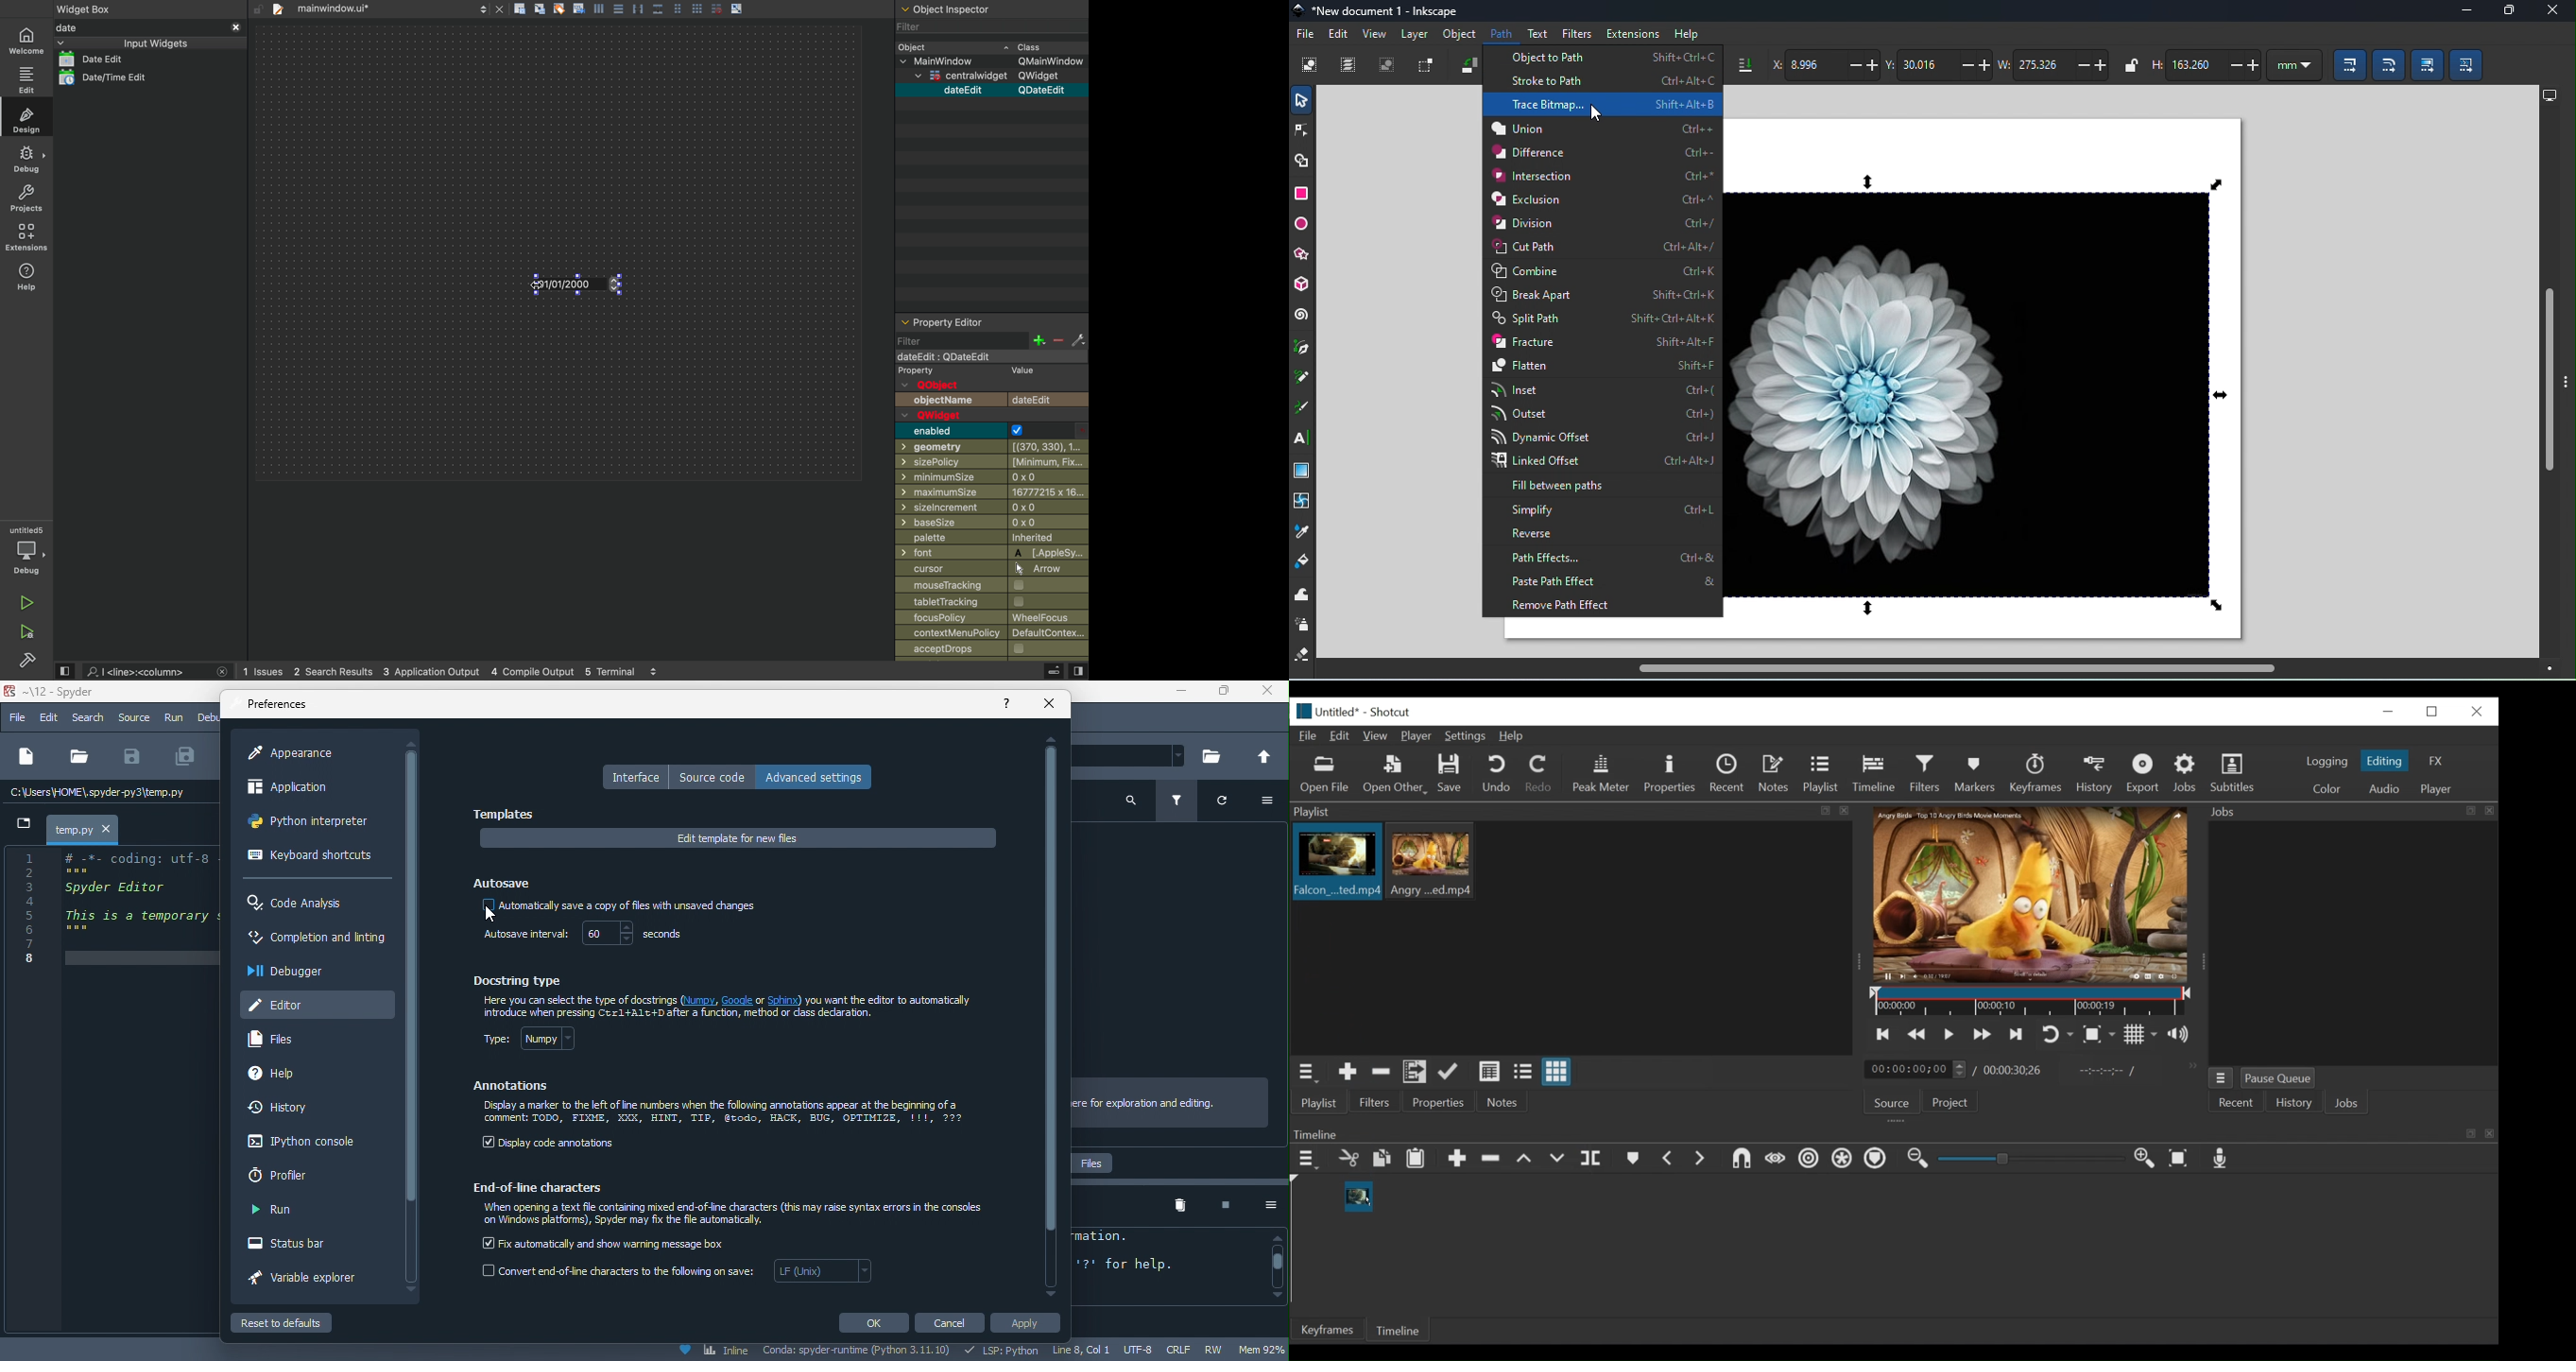  I want to click on run, so click(175, 719).